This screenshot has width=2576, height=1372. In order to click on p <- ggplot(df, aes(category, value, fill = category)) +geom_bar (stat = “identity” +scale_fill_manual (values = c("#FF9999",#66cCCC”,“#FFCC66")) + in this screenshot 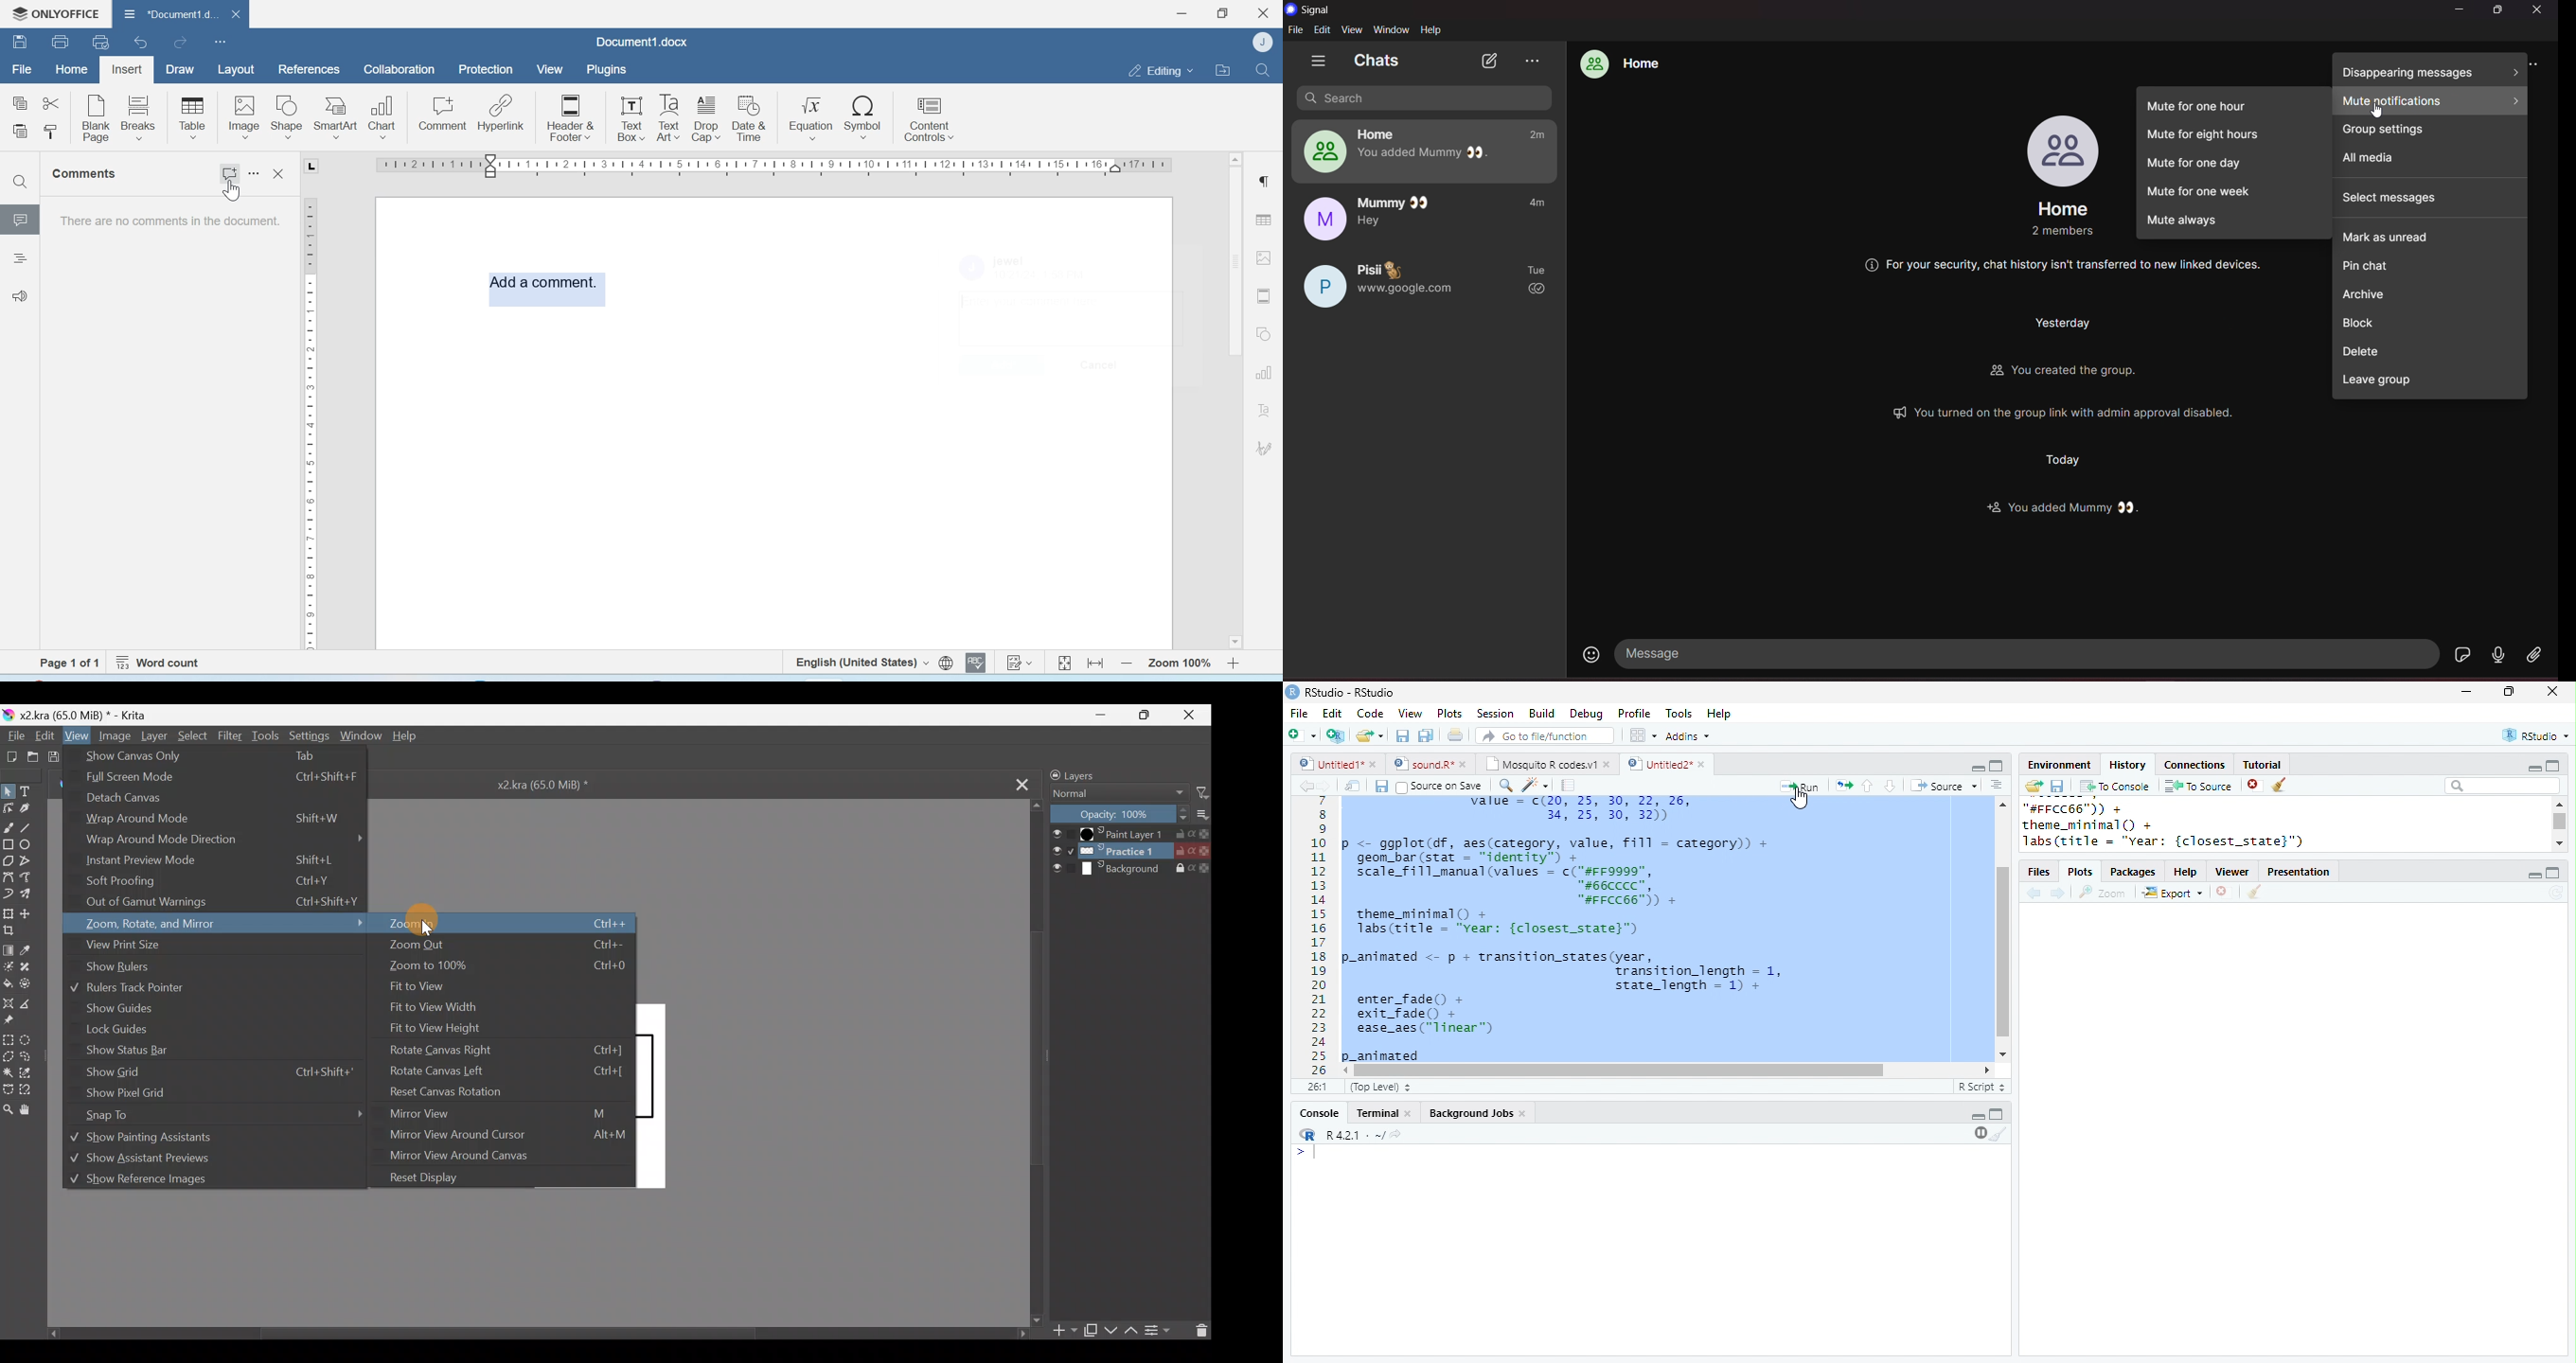, I will do `click(1557, 871)`.